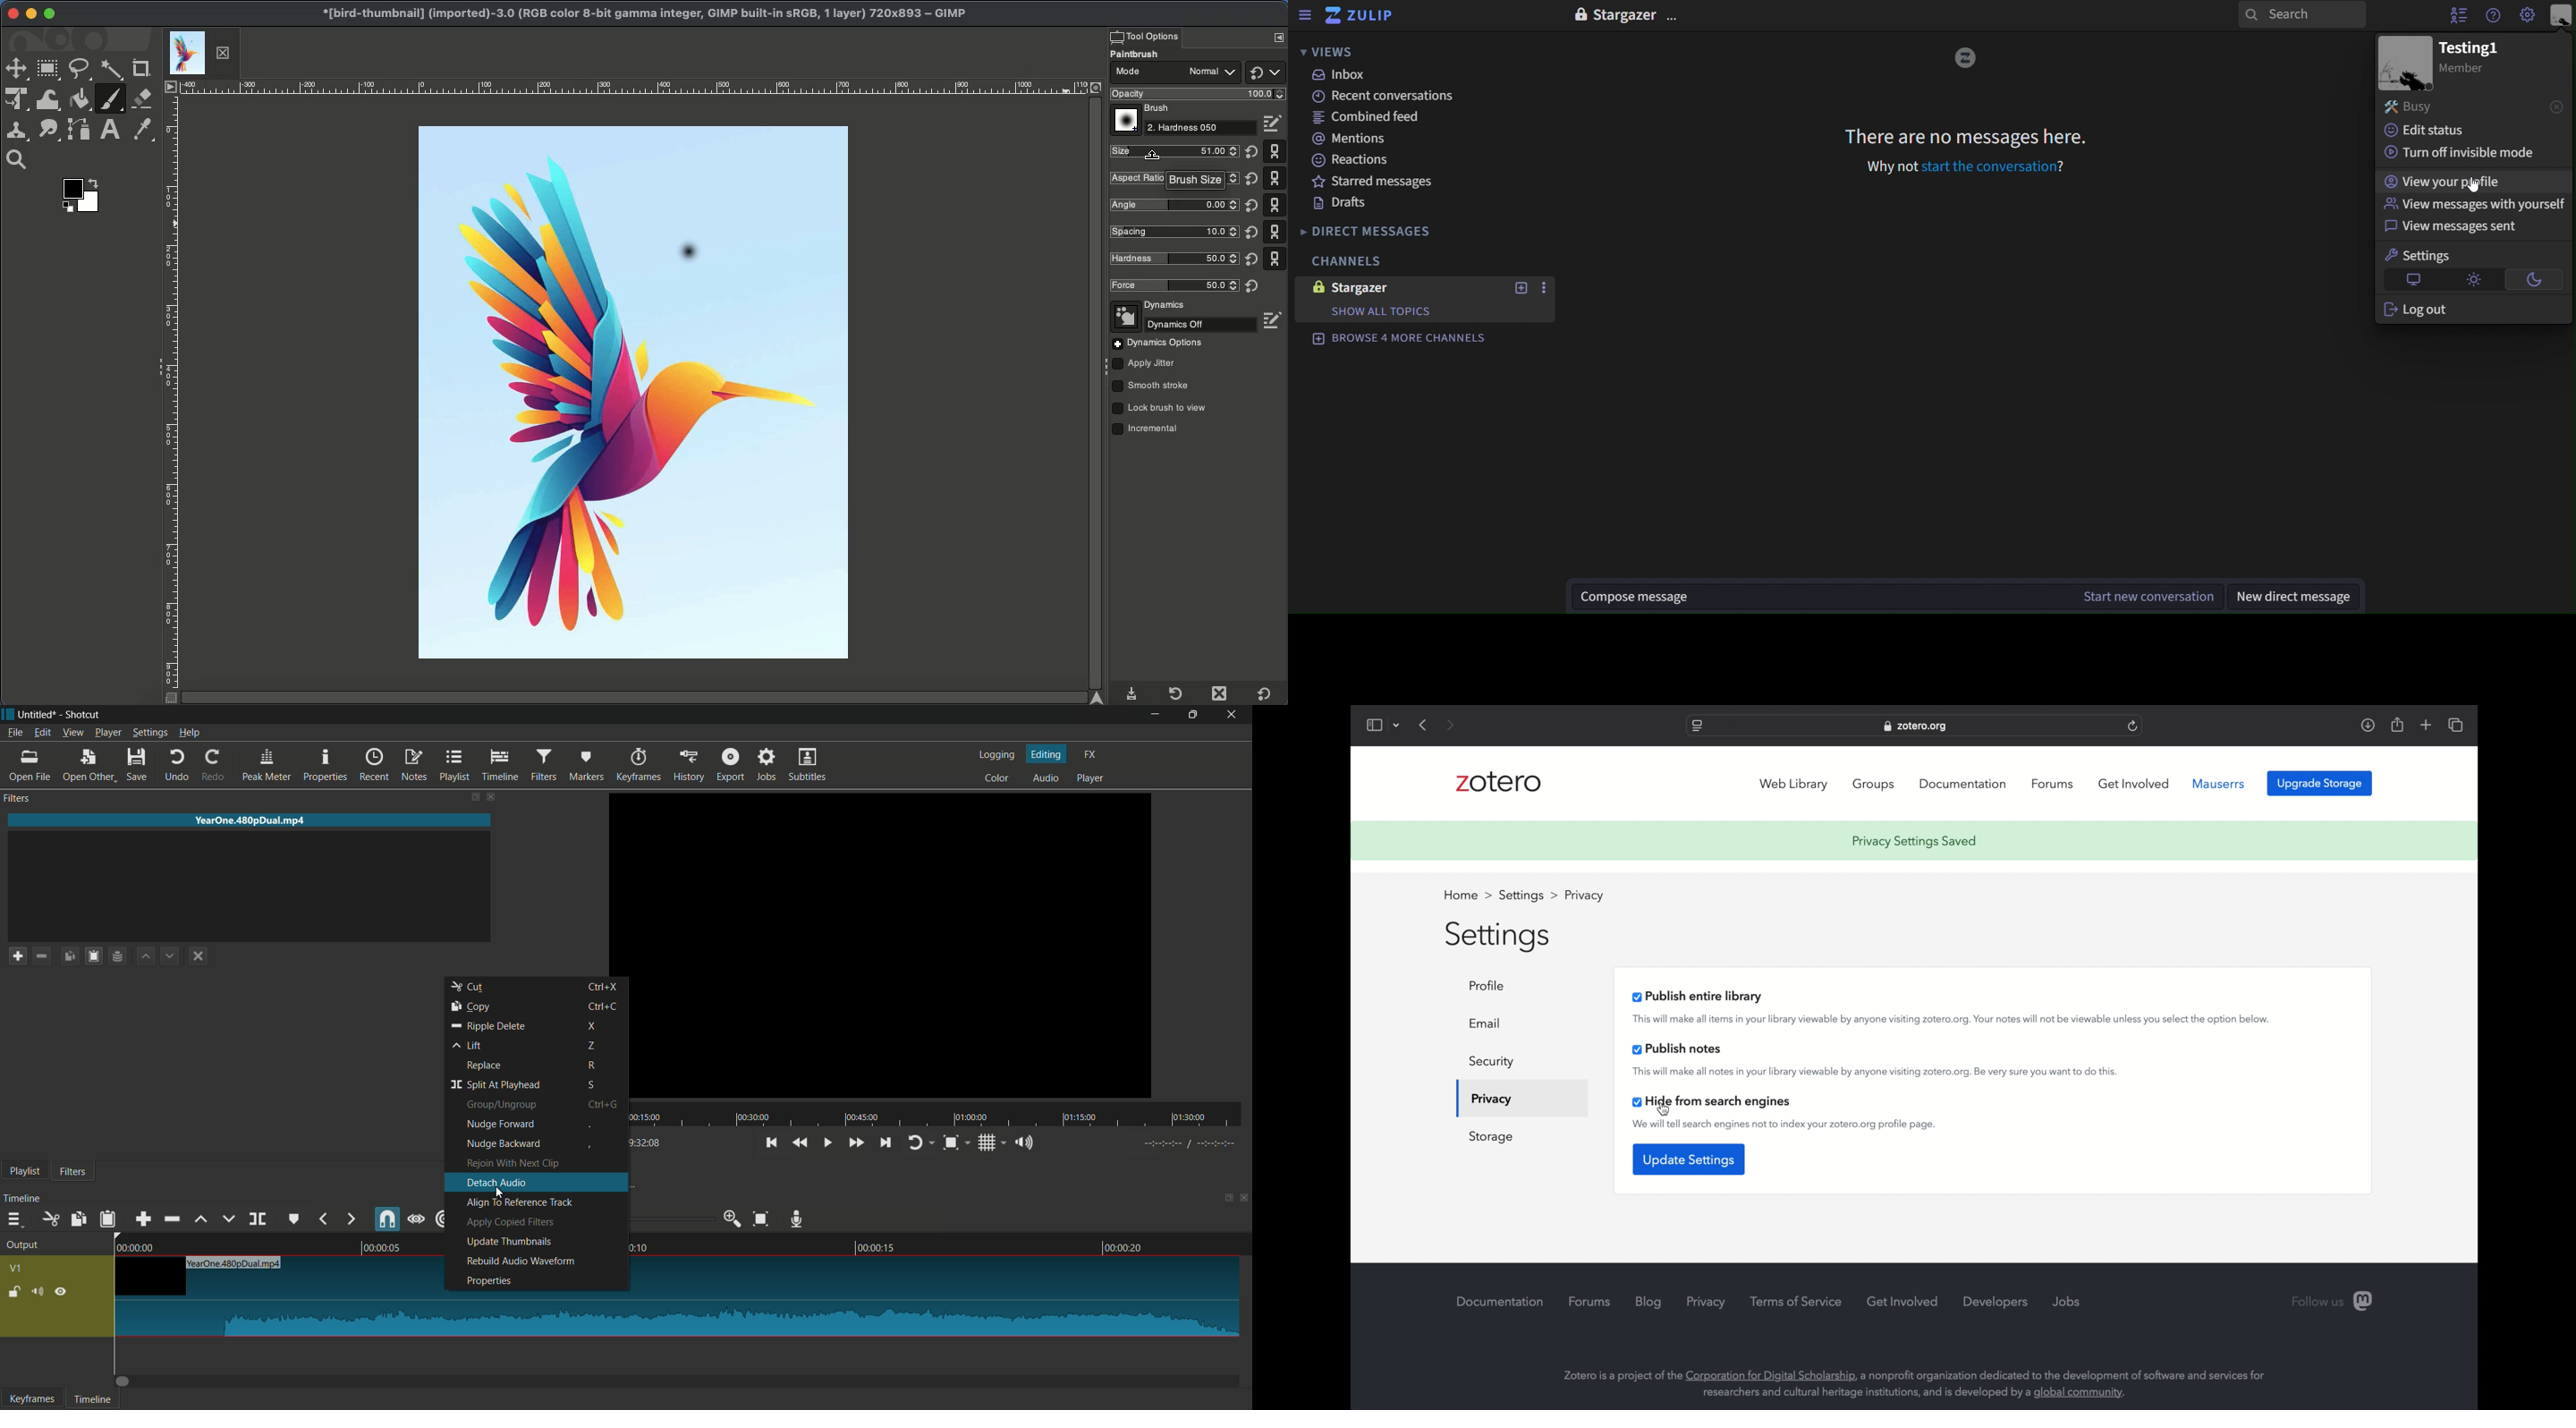 This screenshot has height=1428, width=2576. What do you see at coordinates (1452, 726) in the screenshot?
I see `next` at bounding box center [1452, 726].